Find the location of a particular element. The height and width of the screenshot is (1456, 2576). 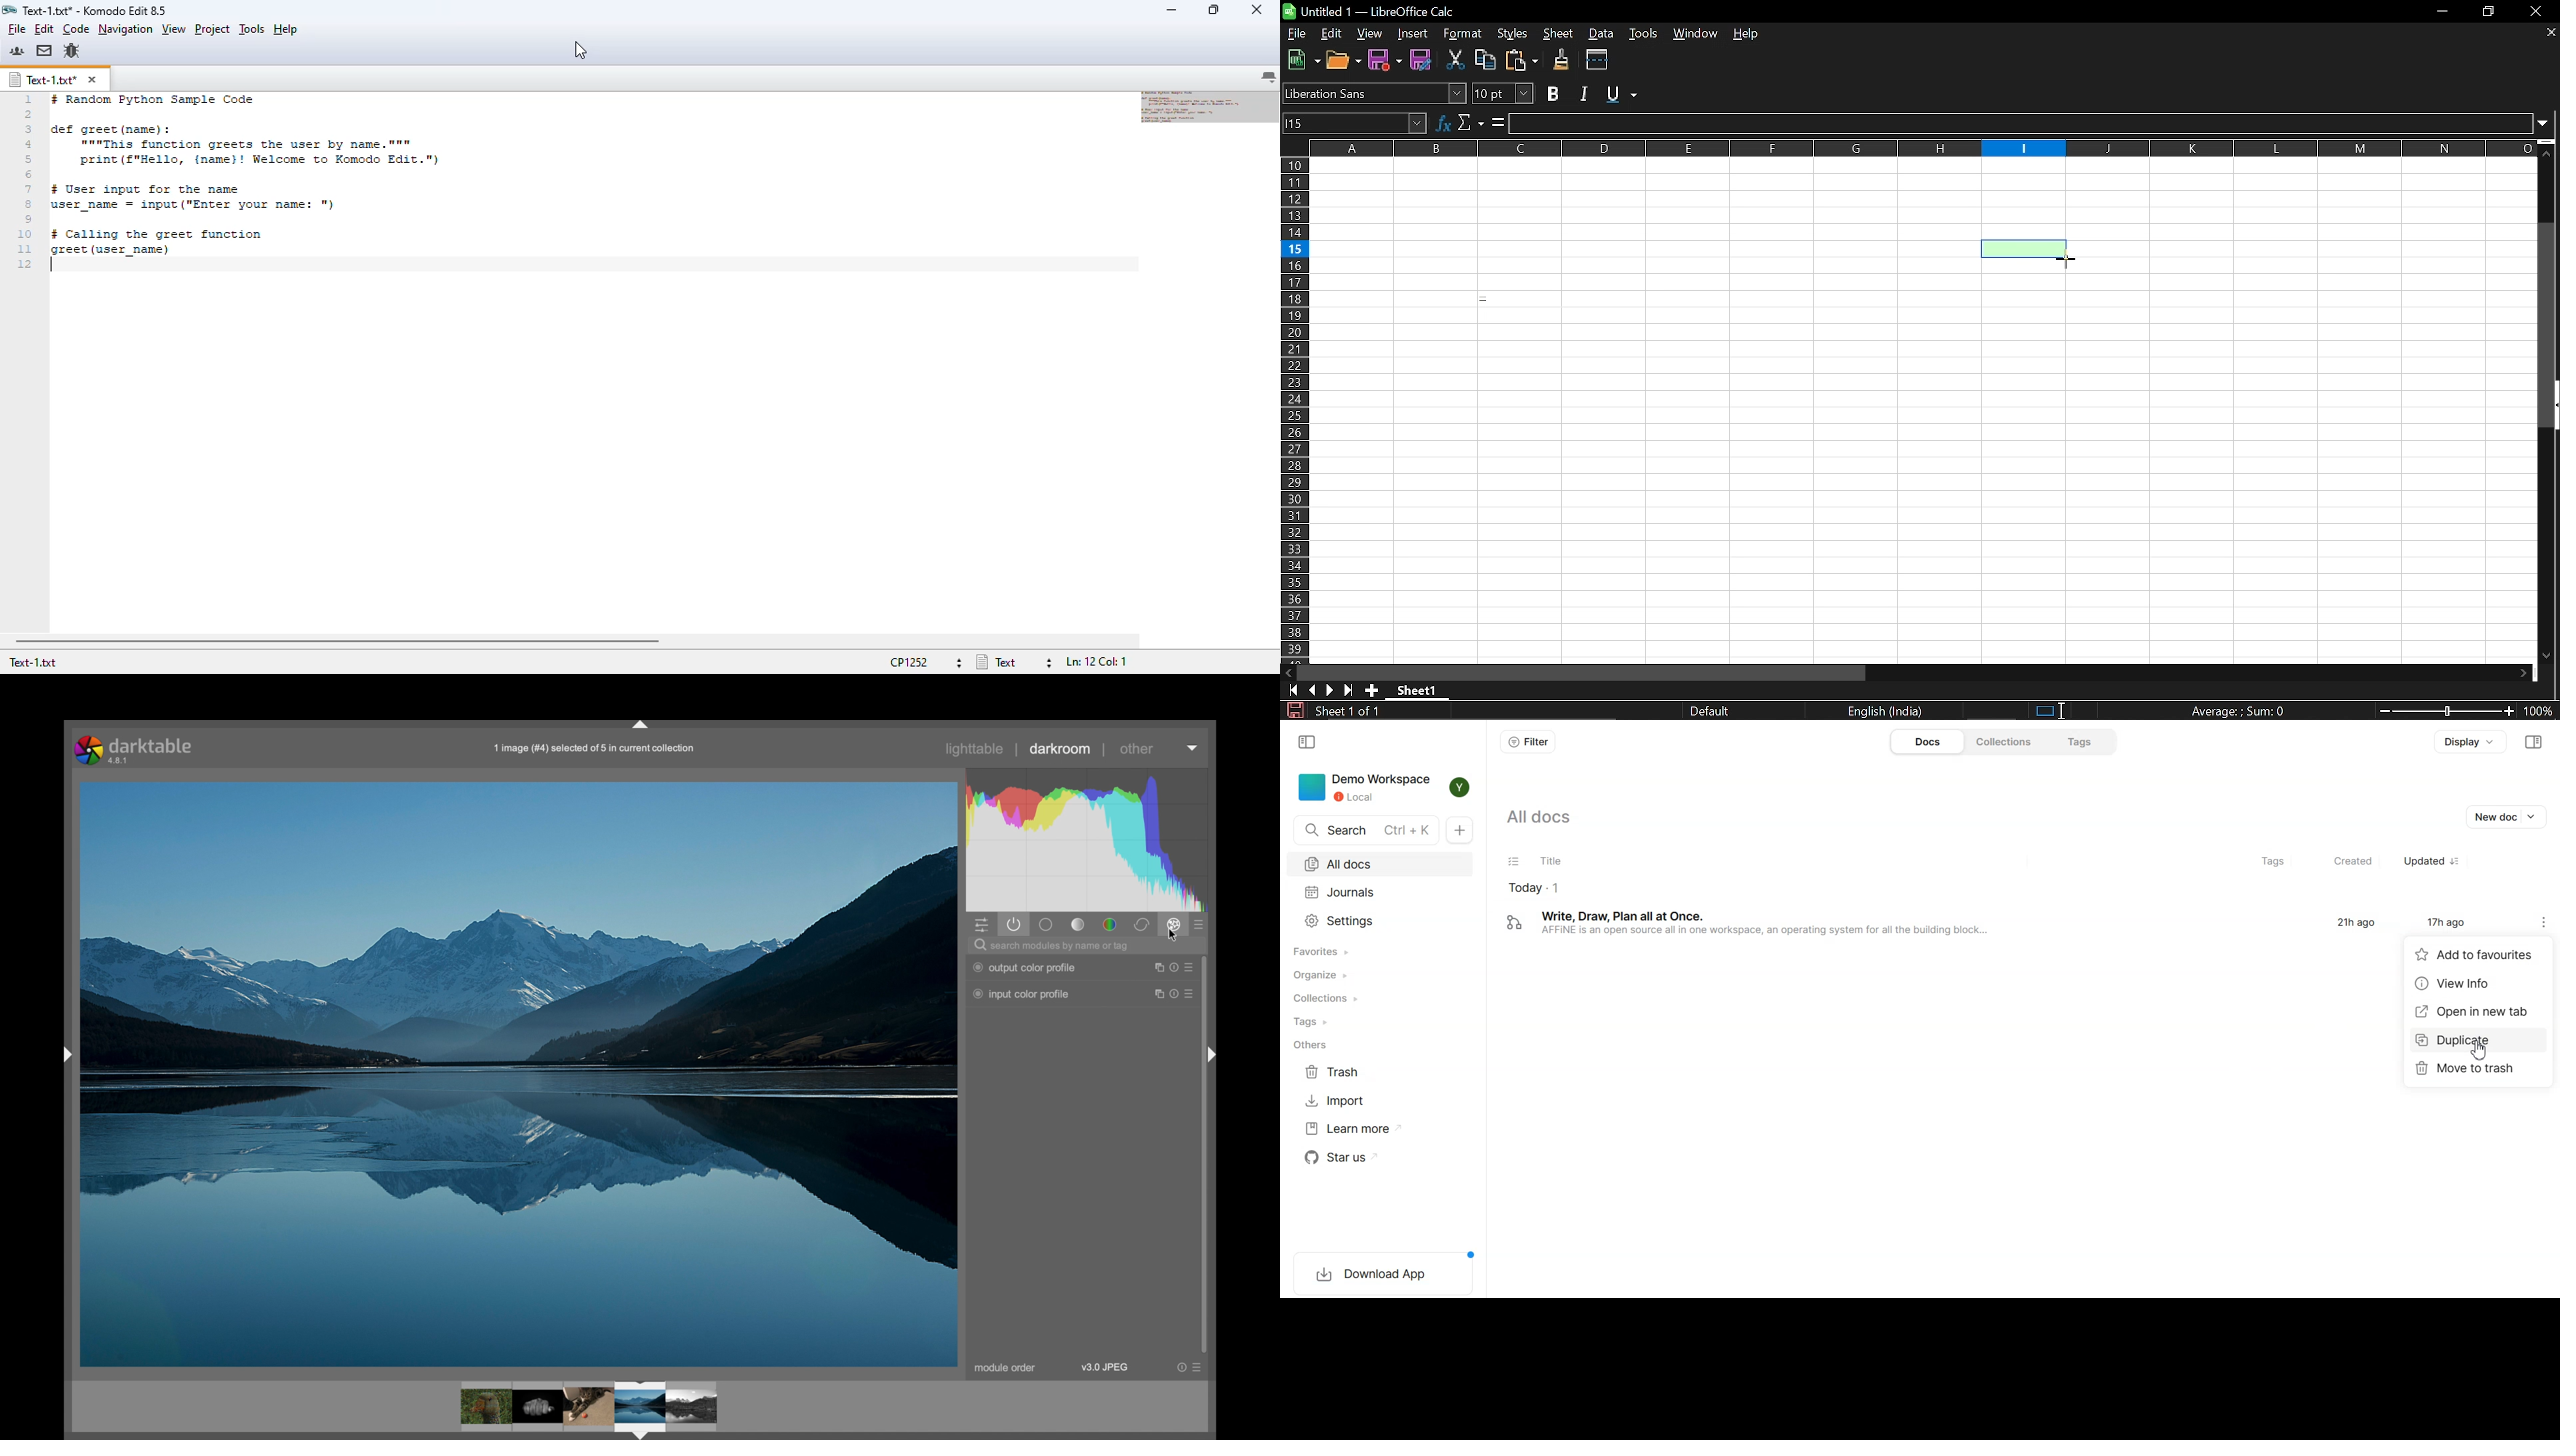

Settings is located at coordinates (1380, 919).